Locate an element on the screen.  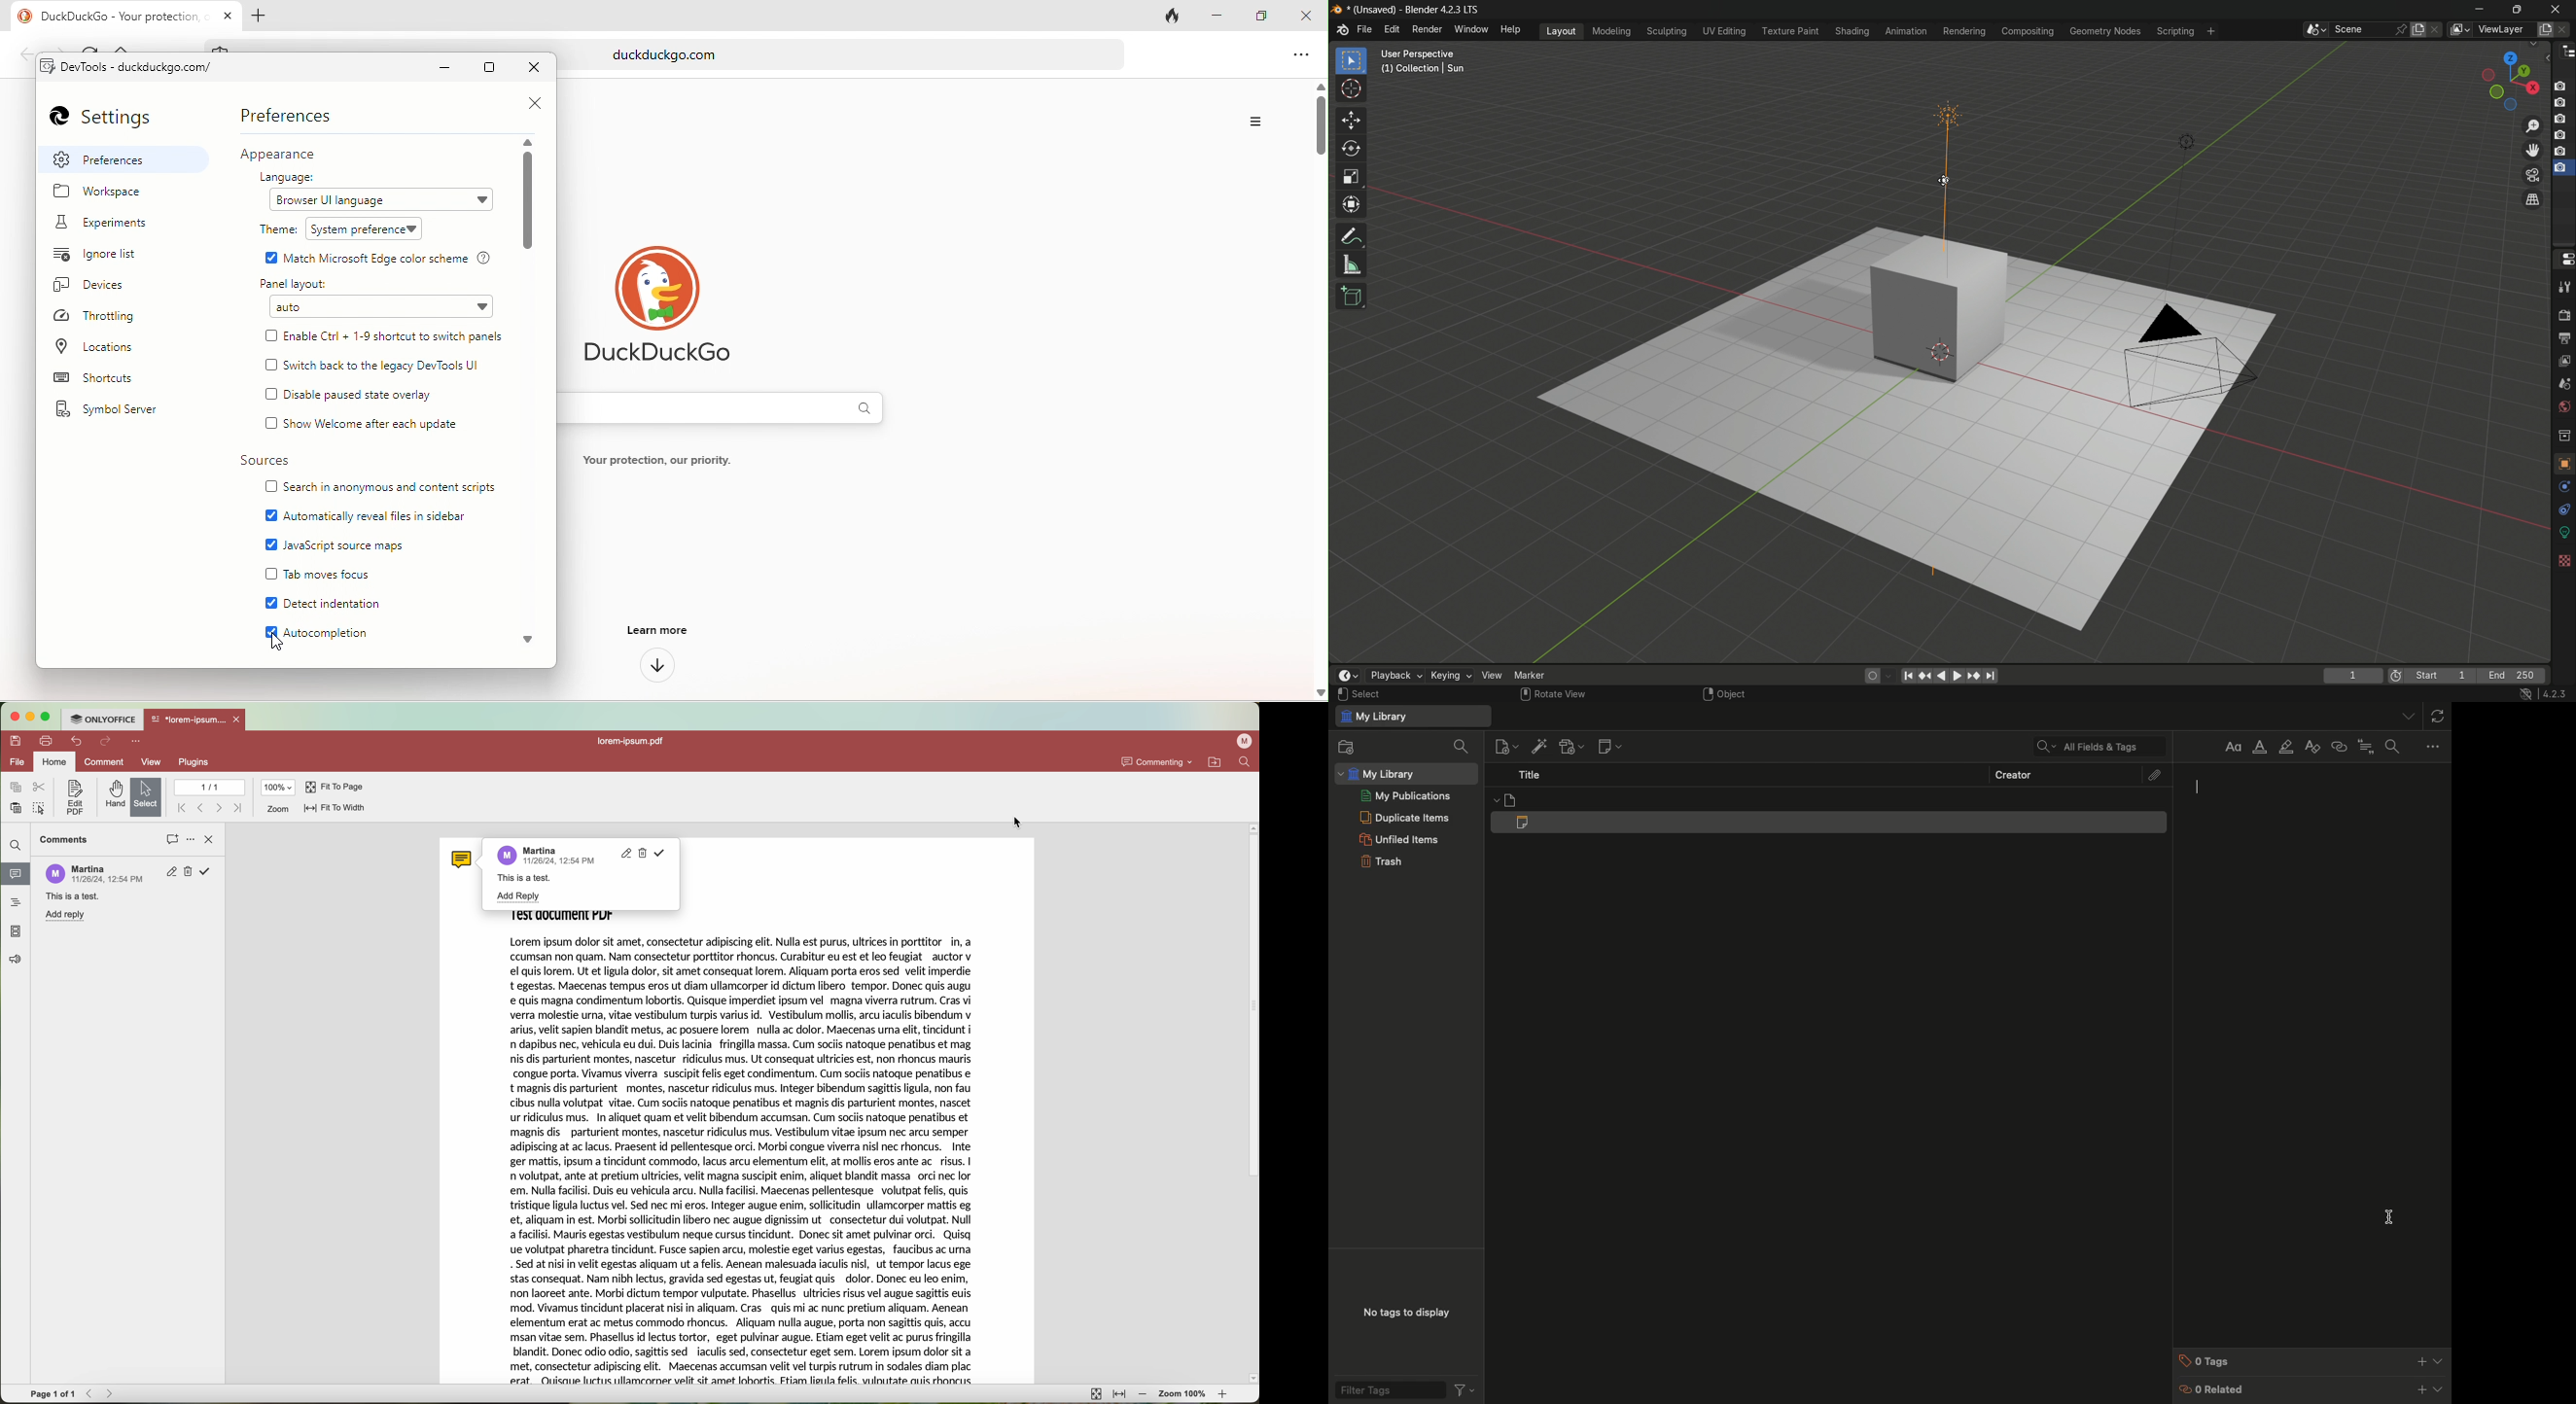
preferences is located at coordinates (292, 115).